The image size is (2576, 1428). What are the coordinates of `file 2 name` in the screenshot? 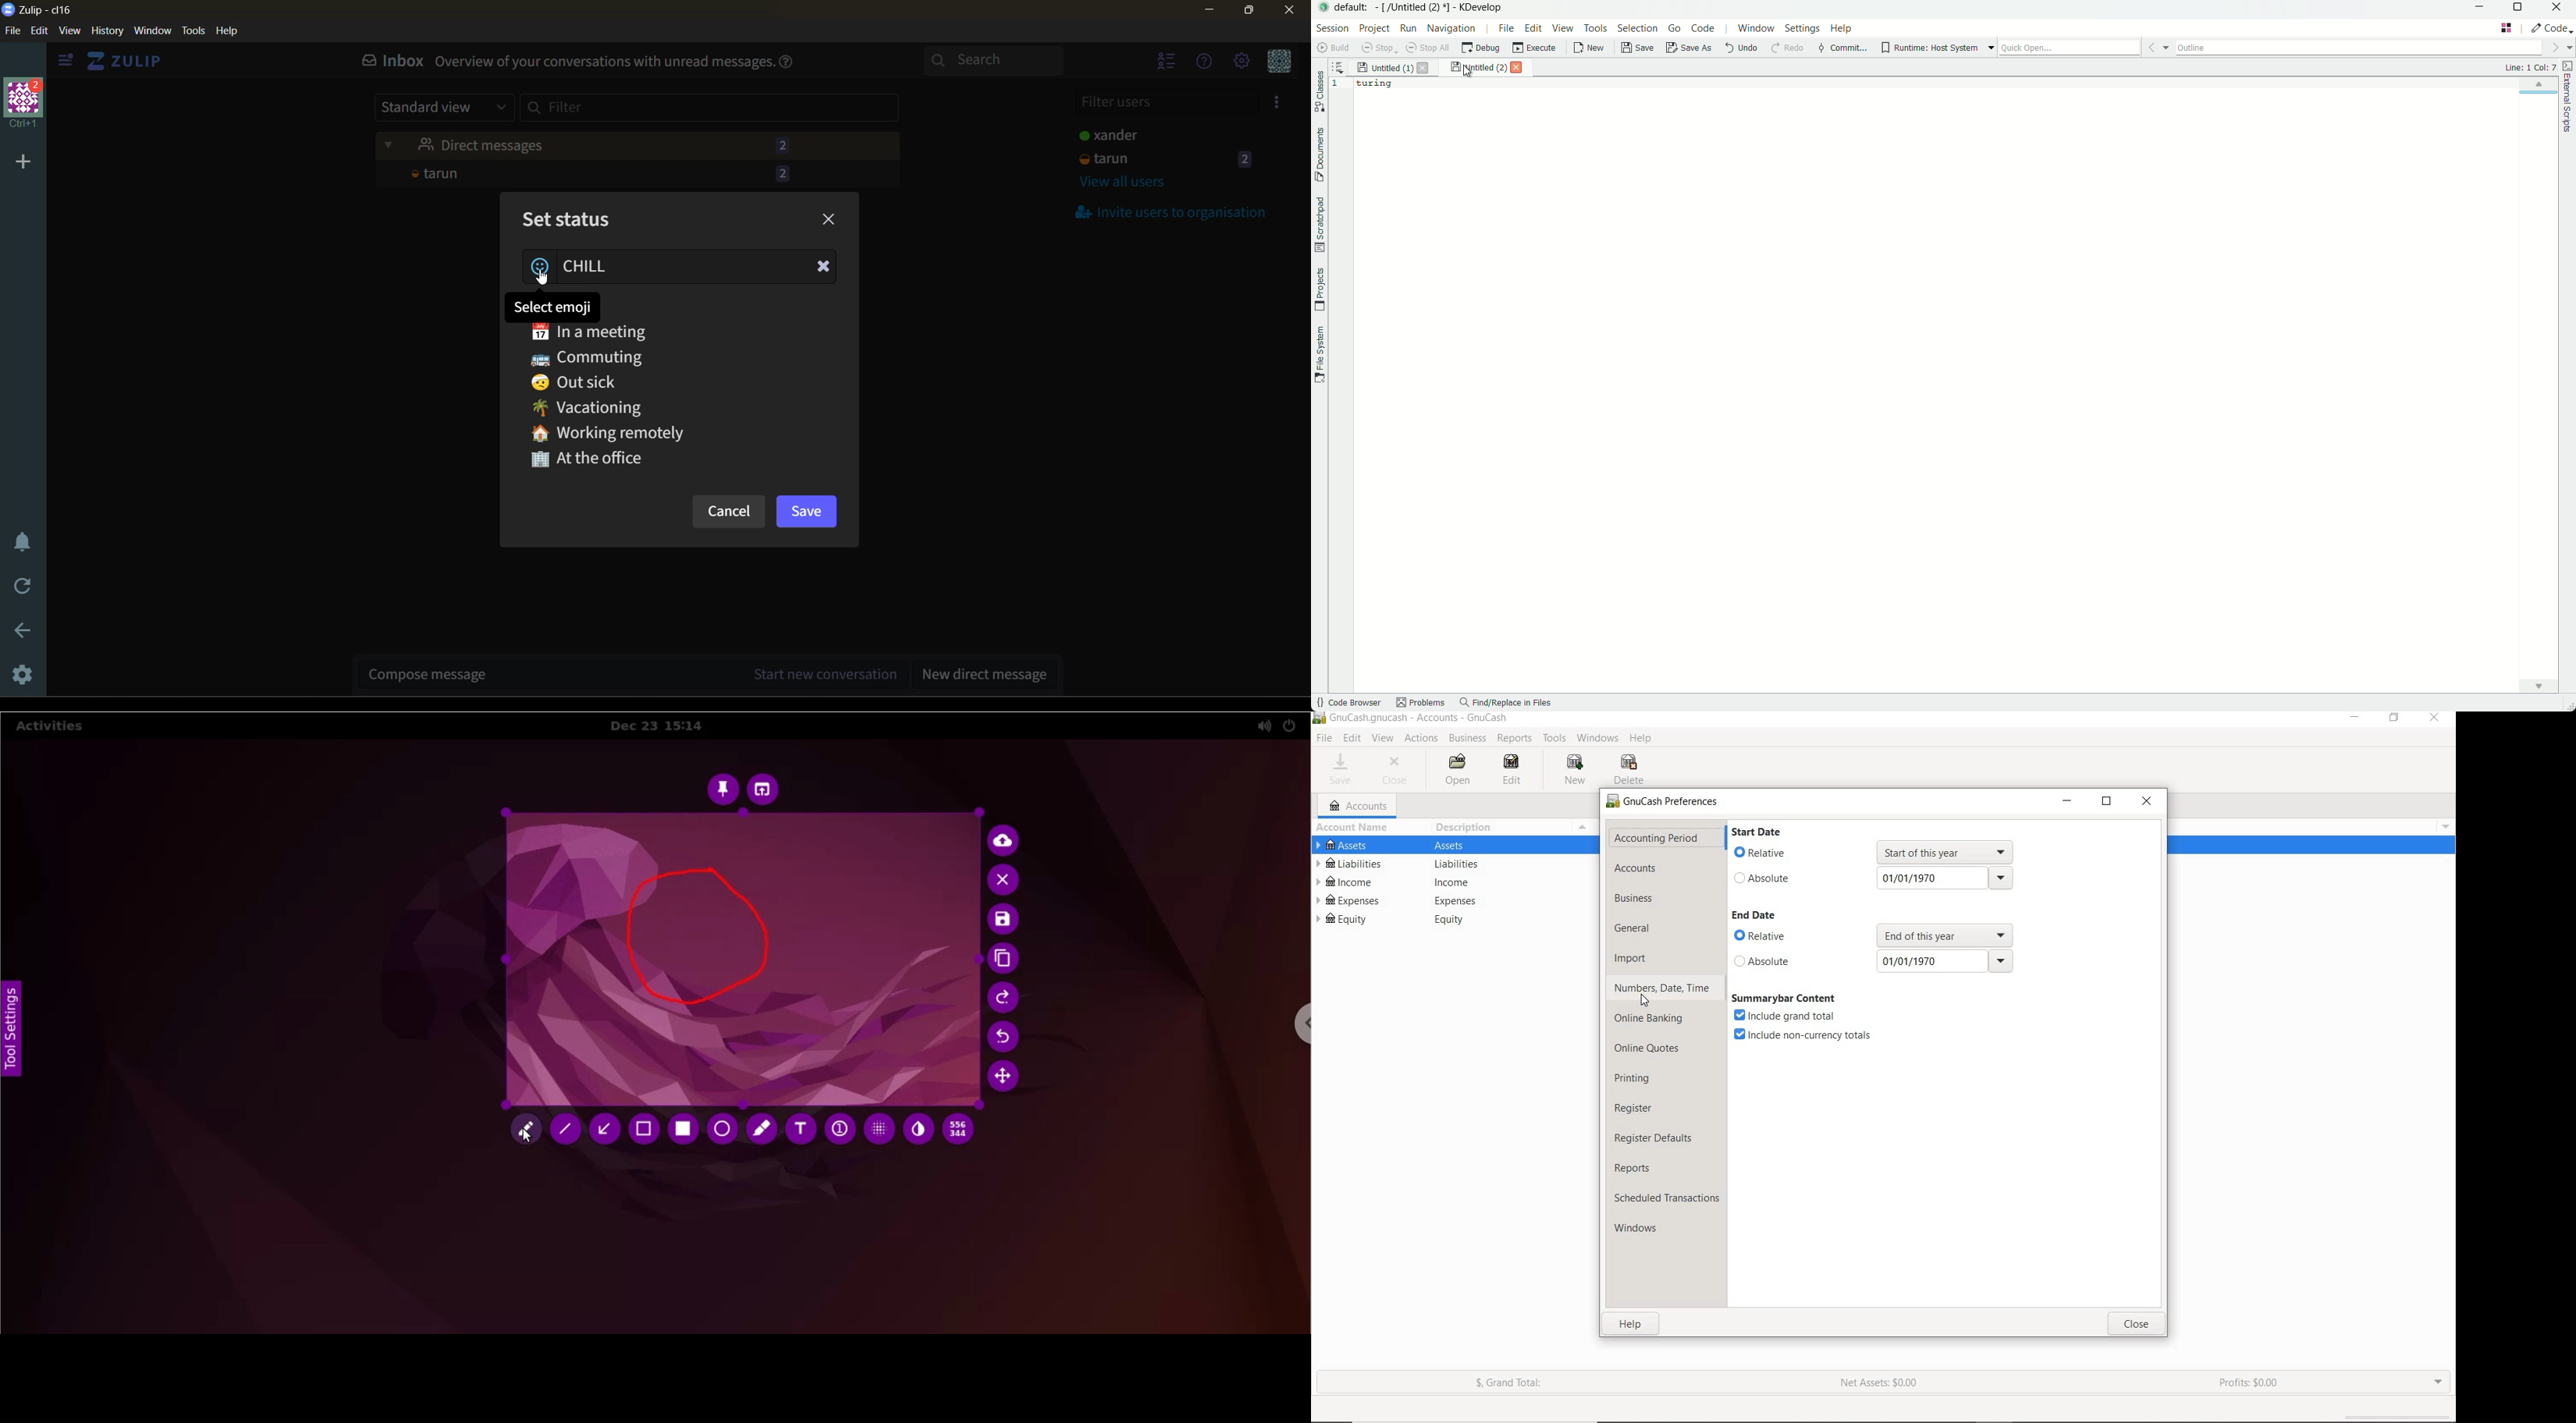 It's located at (1475, 69).